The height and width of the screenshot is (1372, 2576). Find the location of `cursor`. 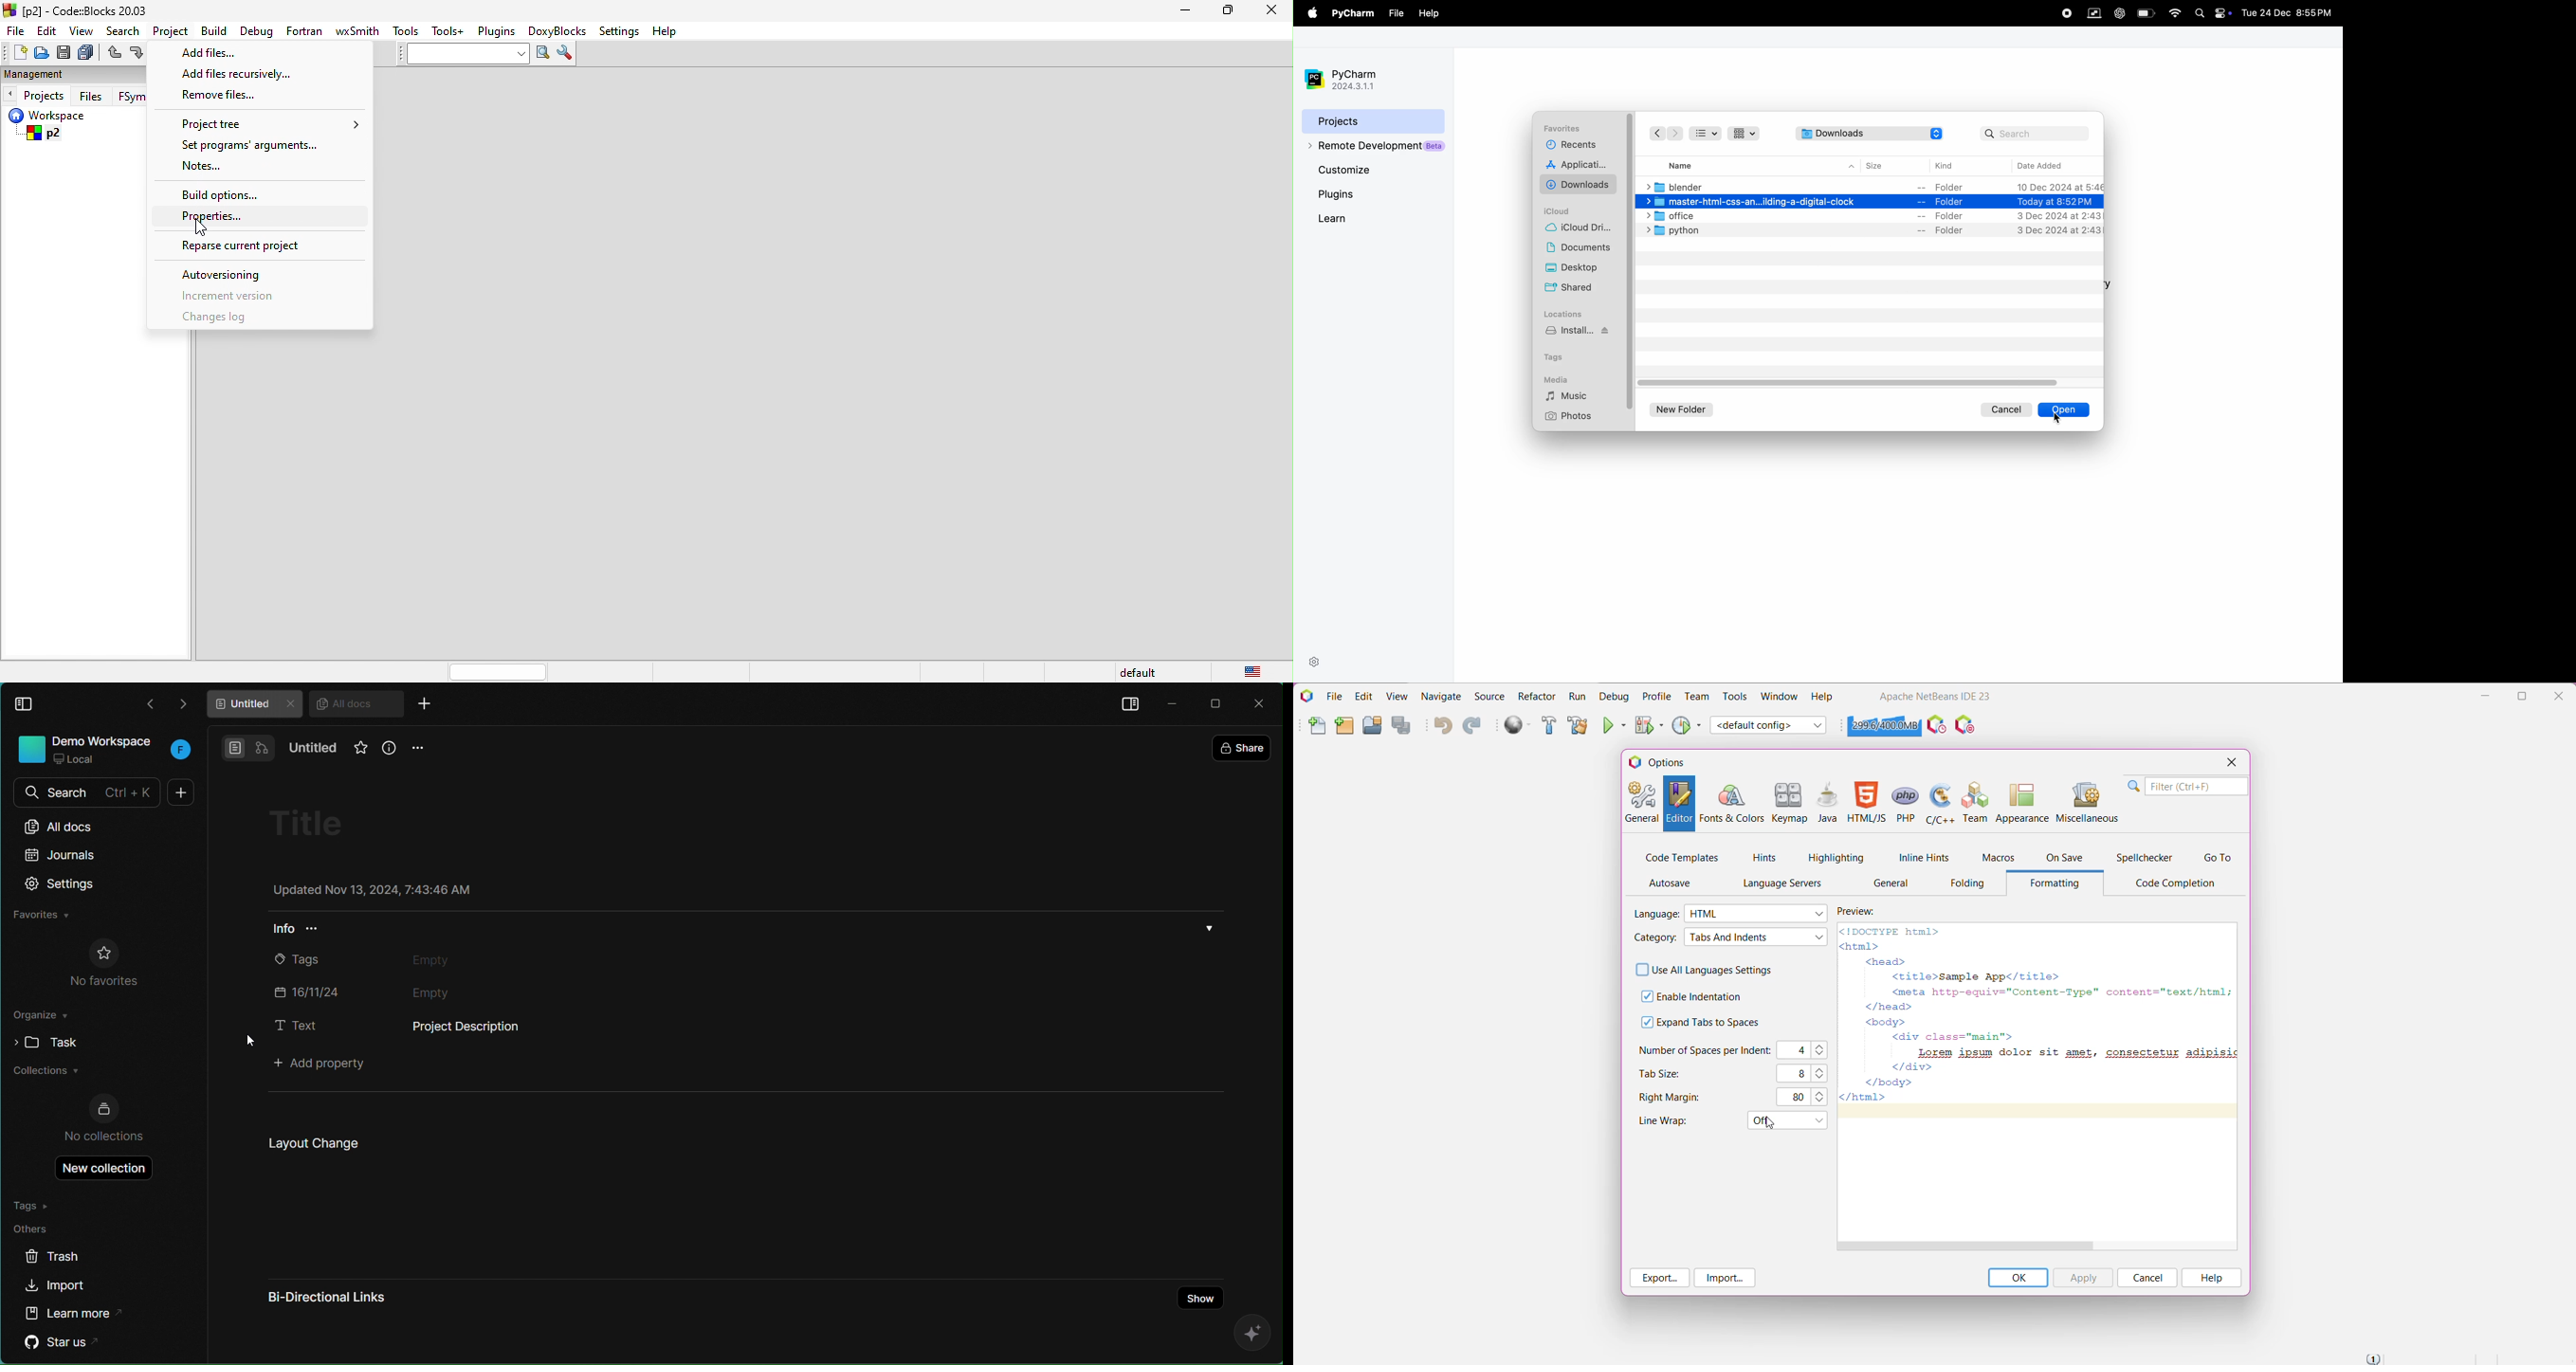

cursor is located at coordinates (209, 226).